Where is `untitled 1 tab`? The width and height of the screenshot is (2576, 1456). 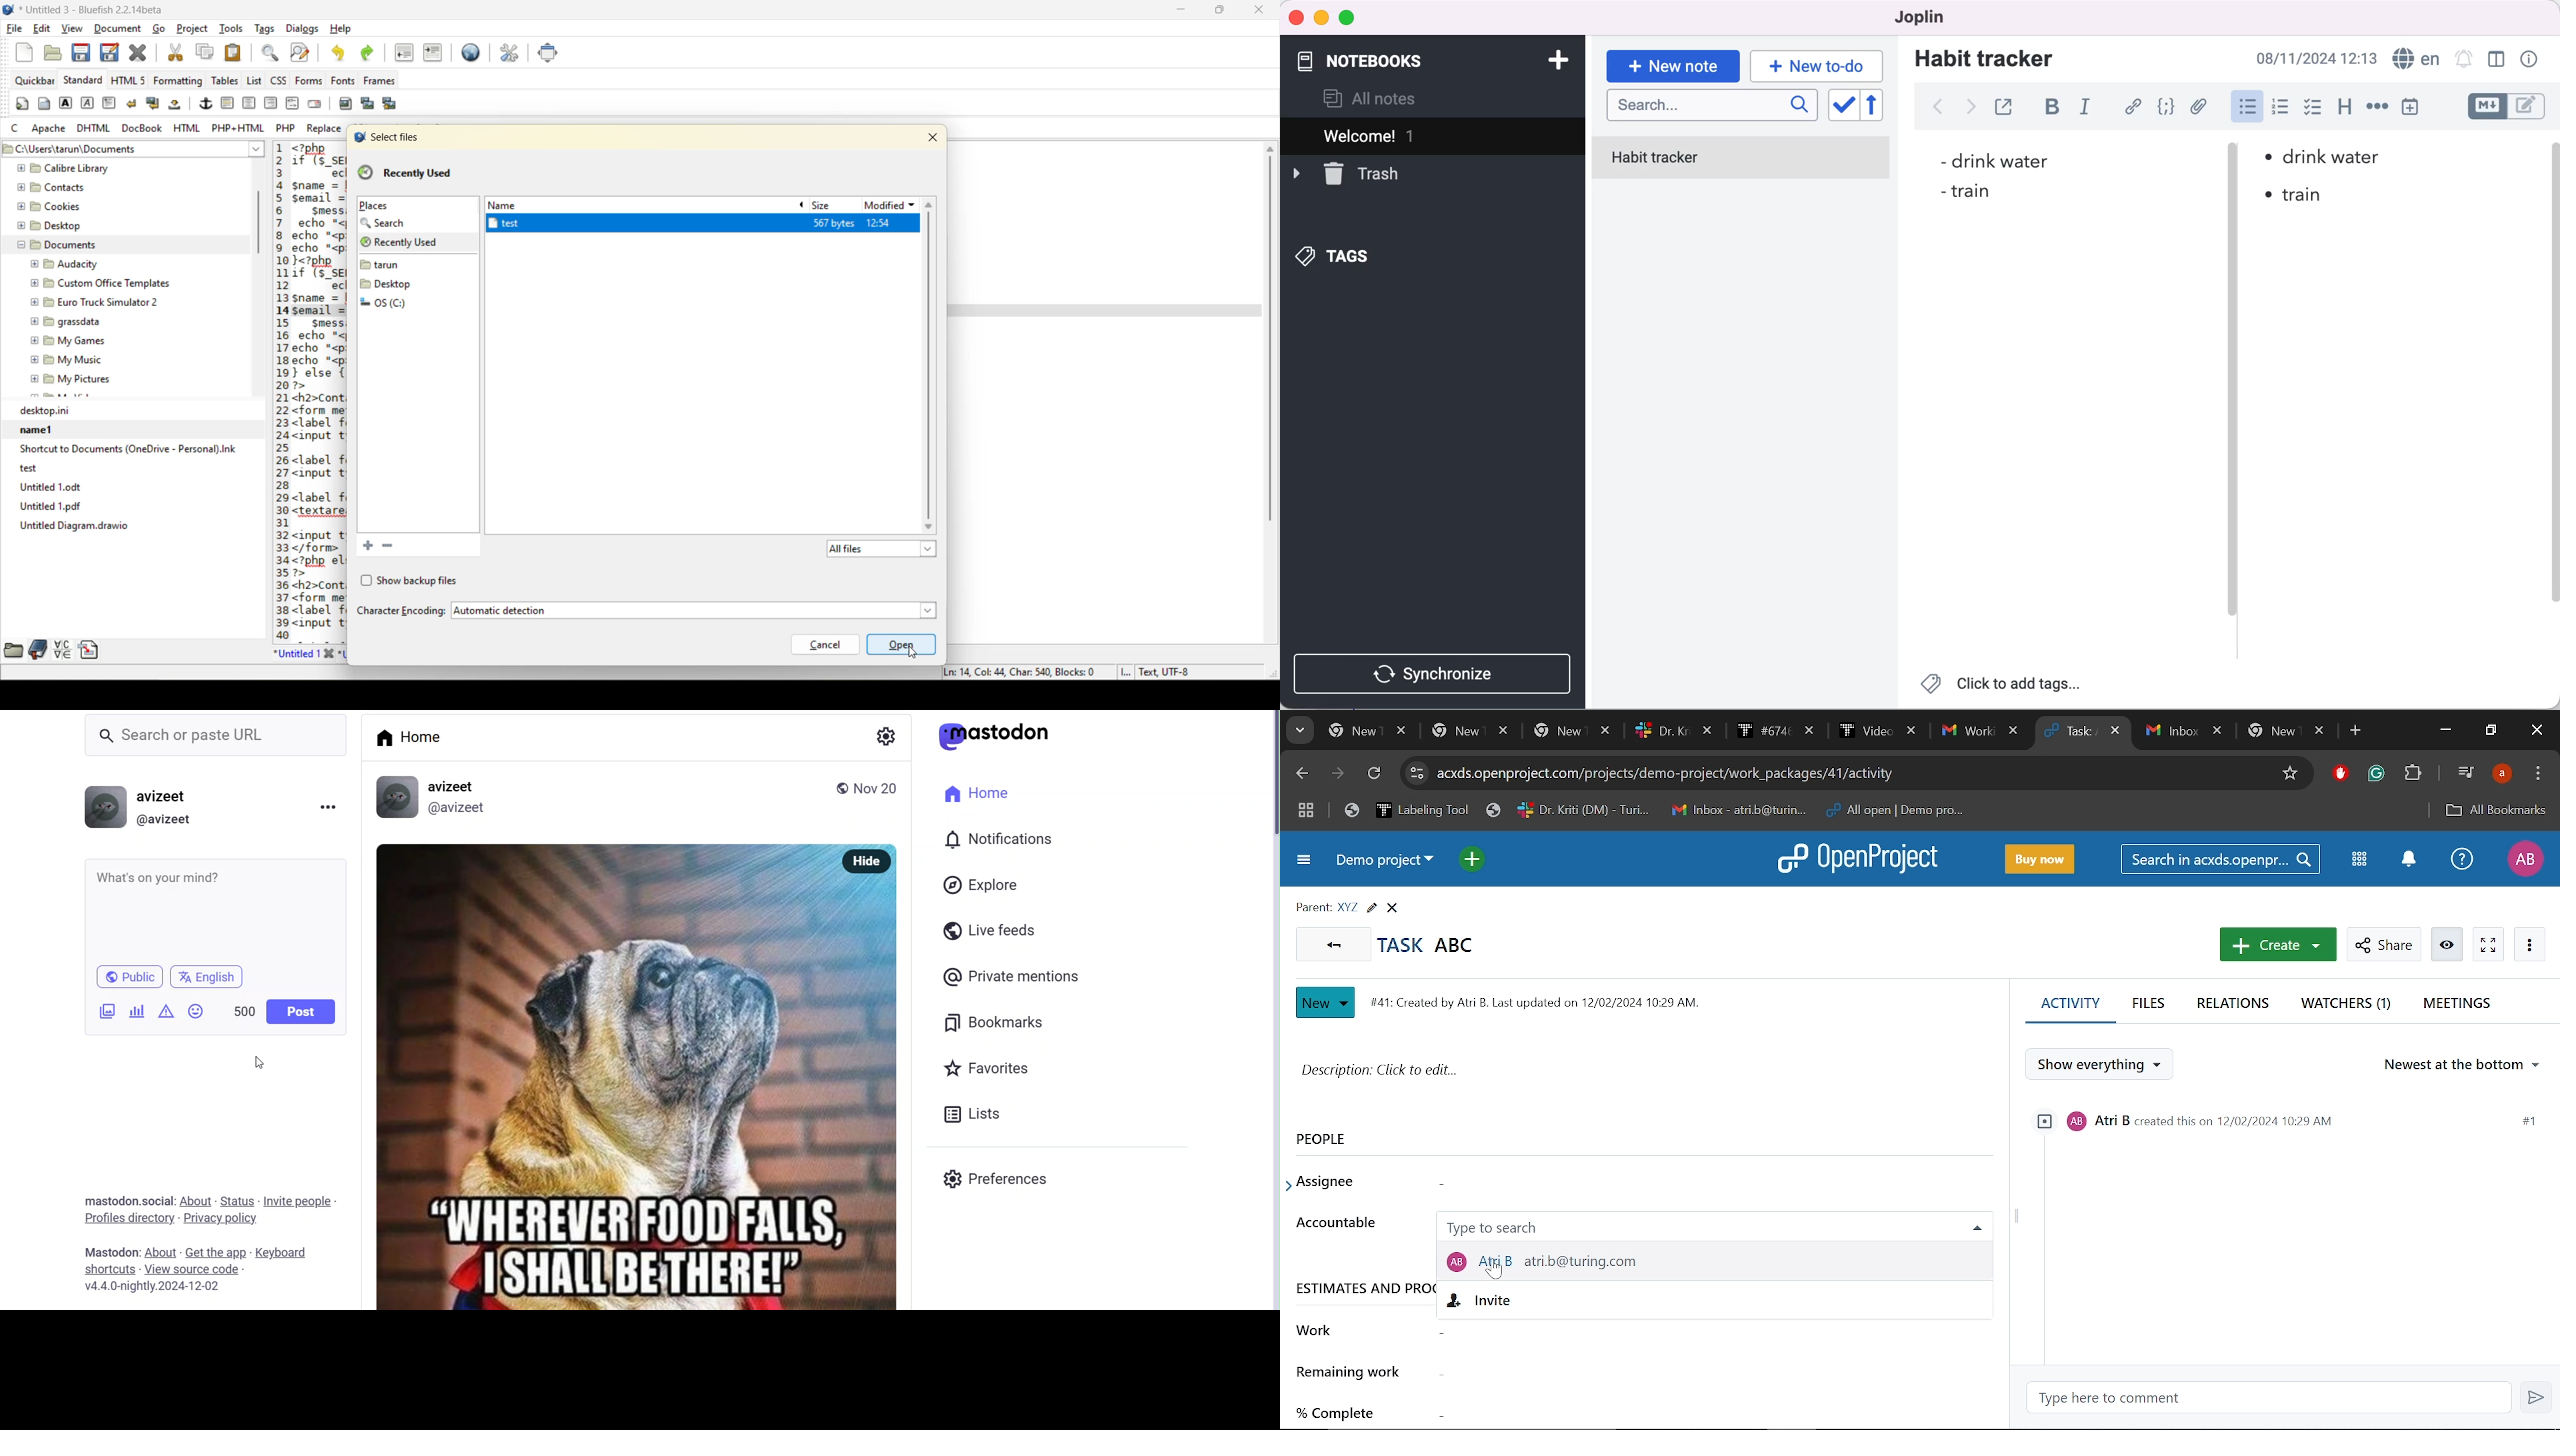
untitled 1 tab is located at coordinates (303, 653).